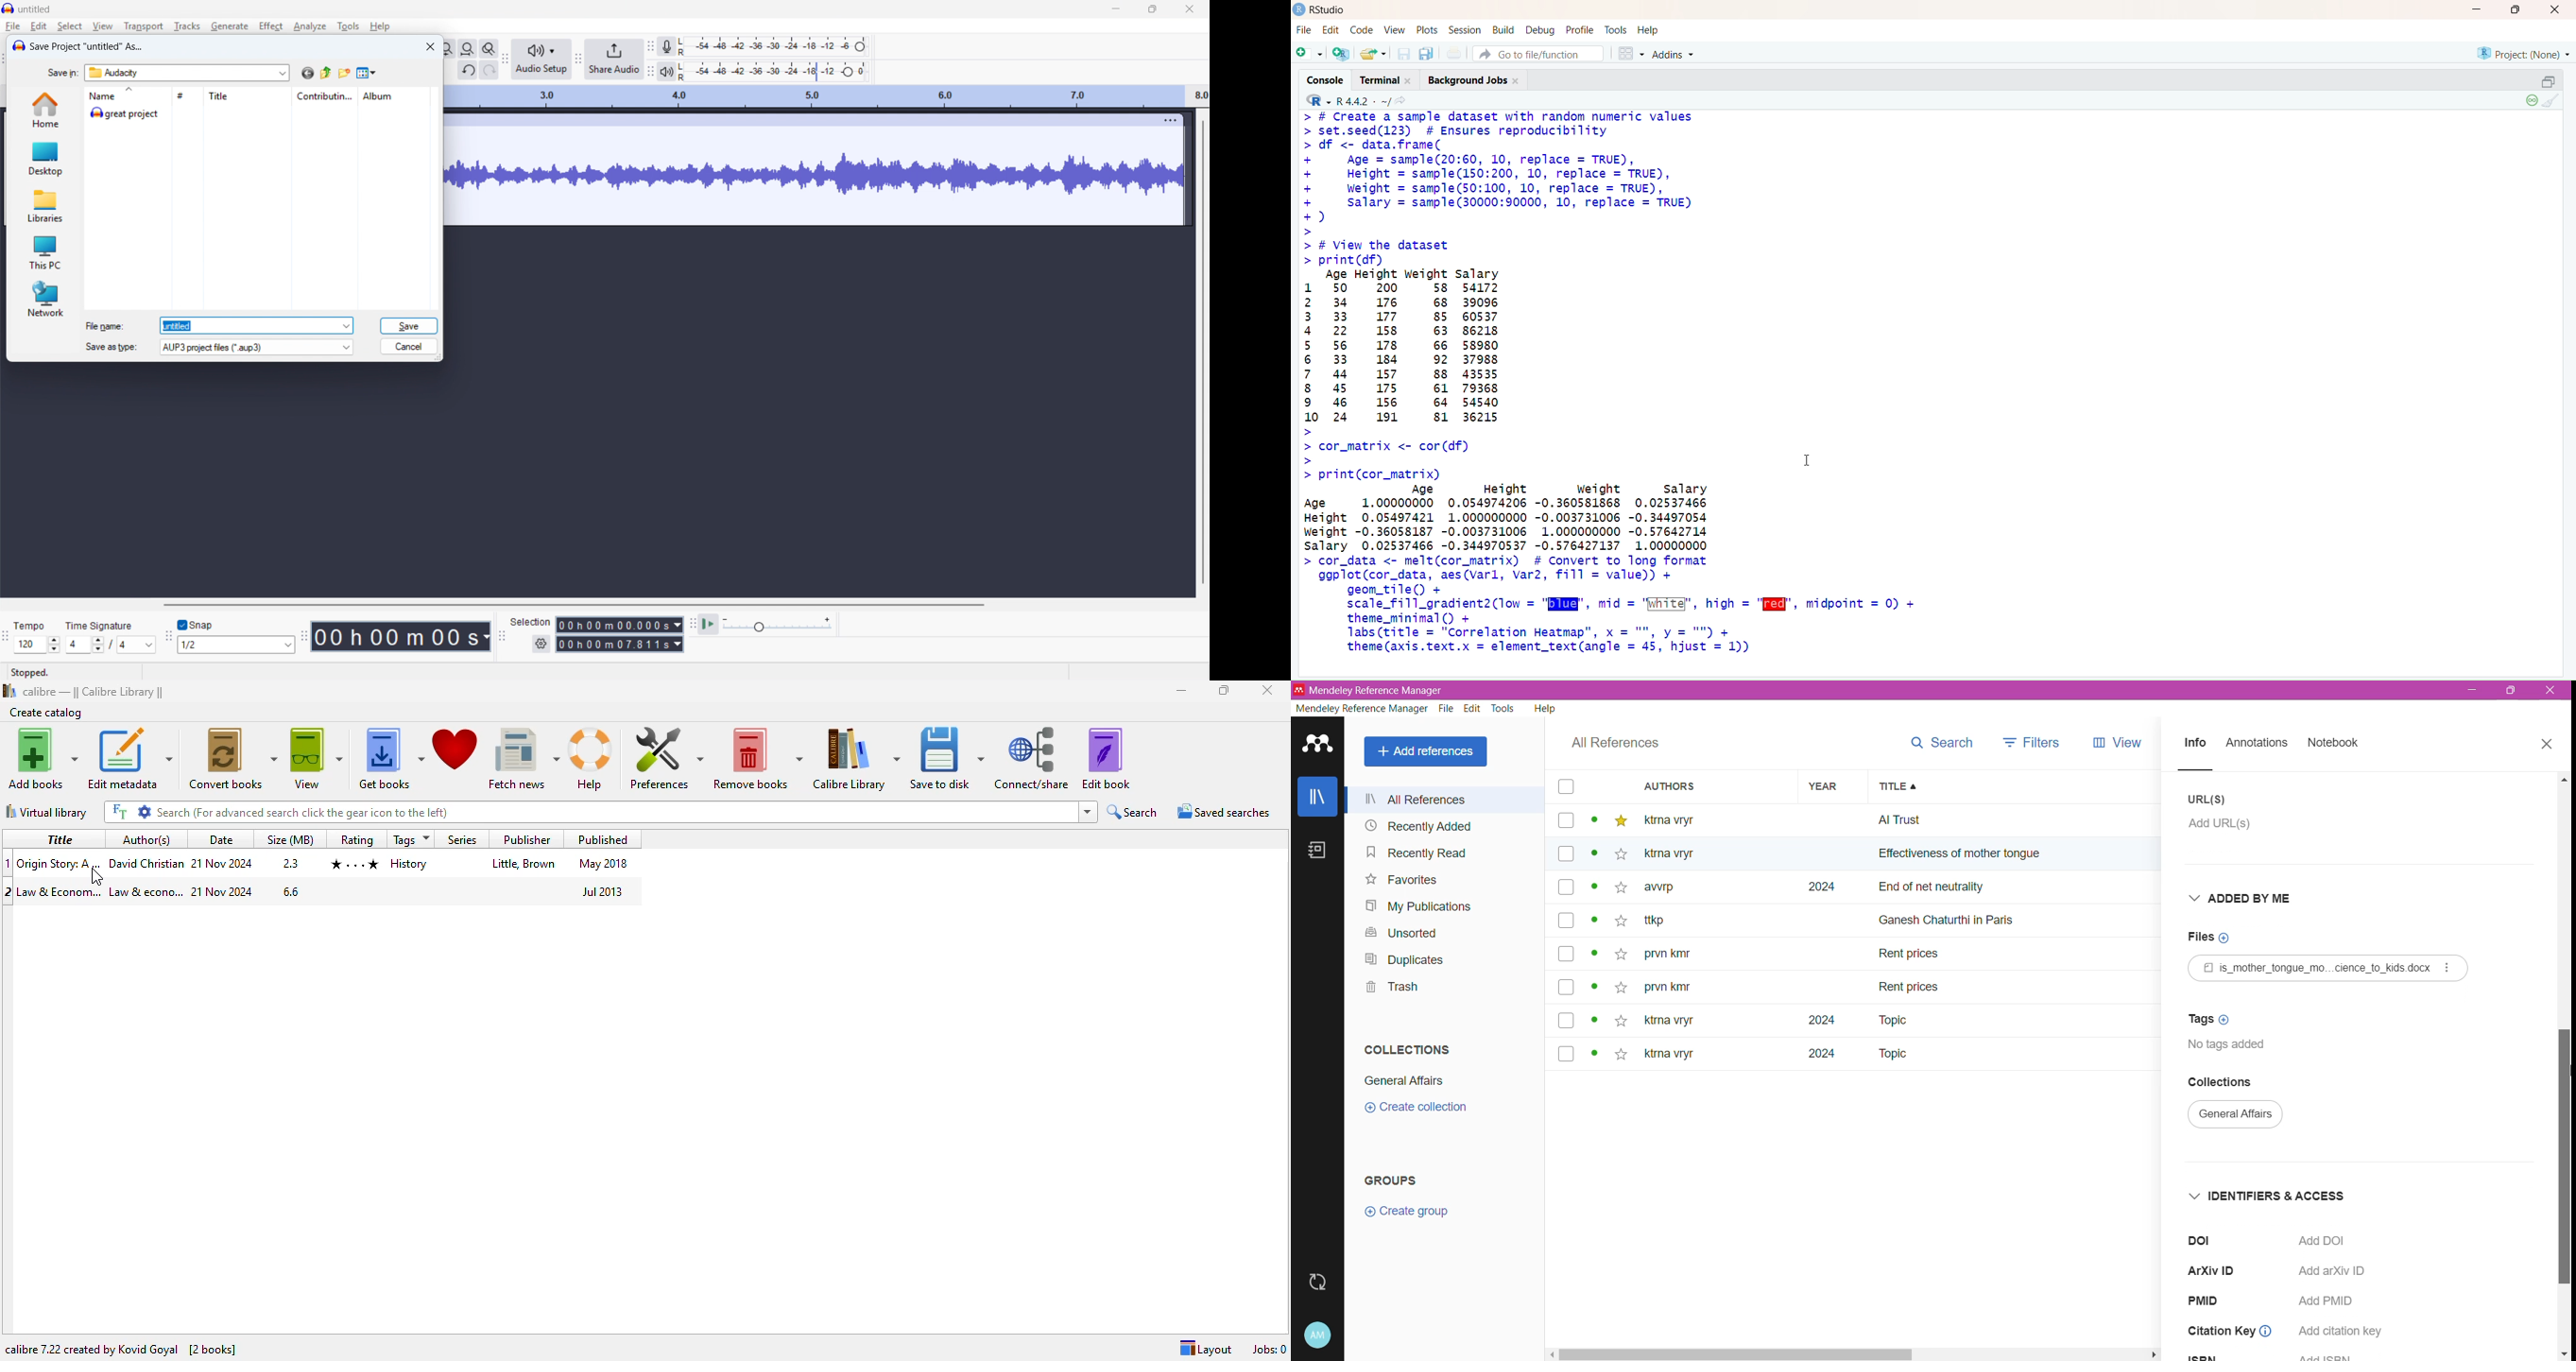 The width and height of the screenshot is (2576, 1372). Describe the element at coordinates (2554, 11) in the screenshot. I see `Close` at that location.